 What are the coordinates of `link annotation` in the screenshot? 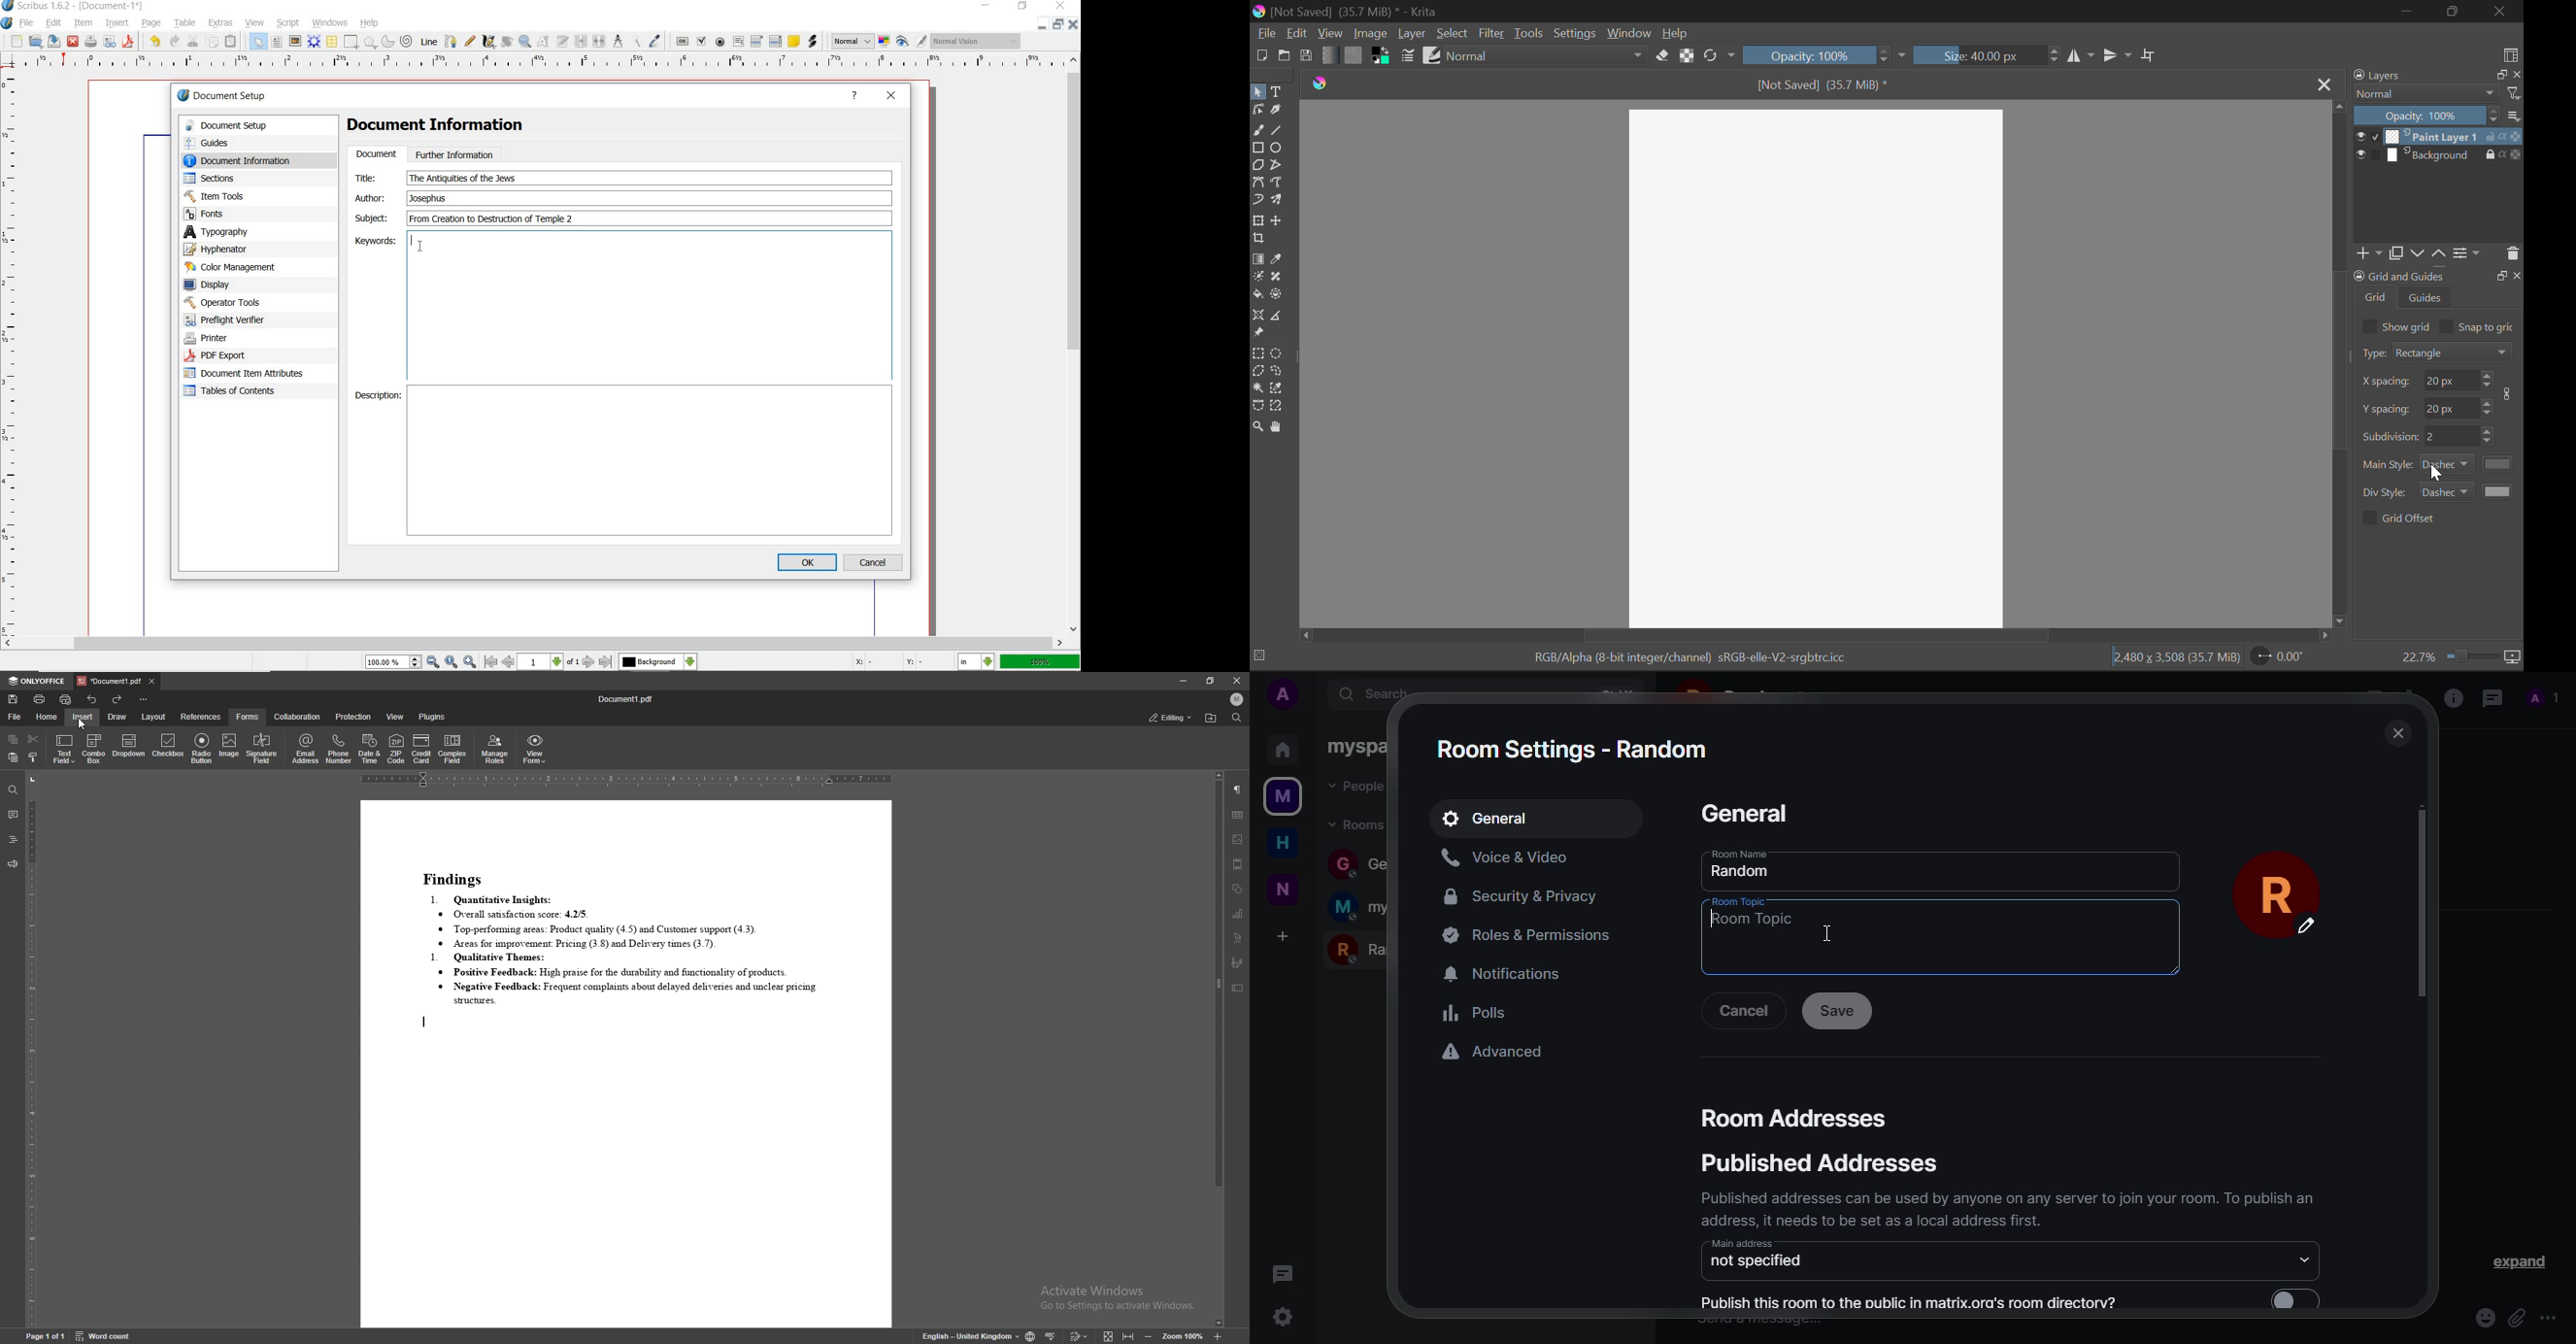 It's located at (812, 42).